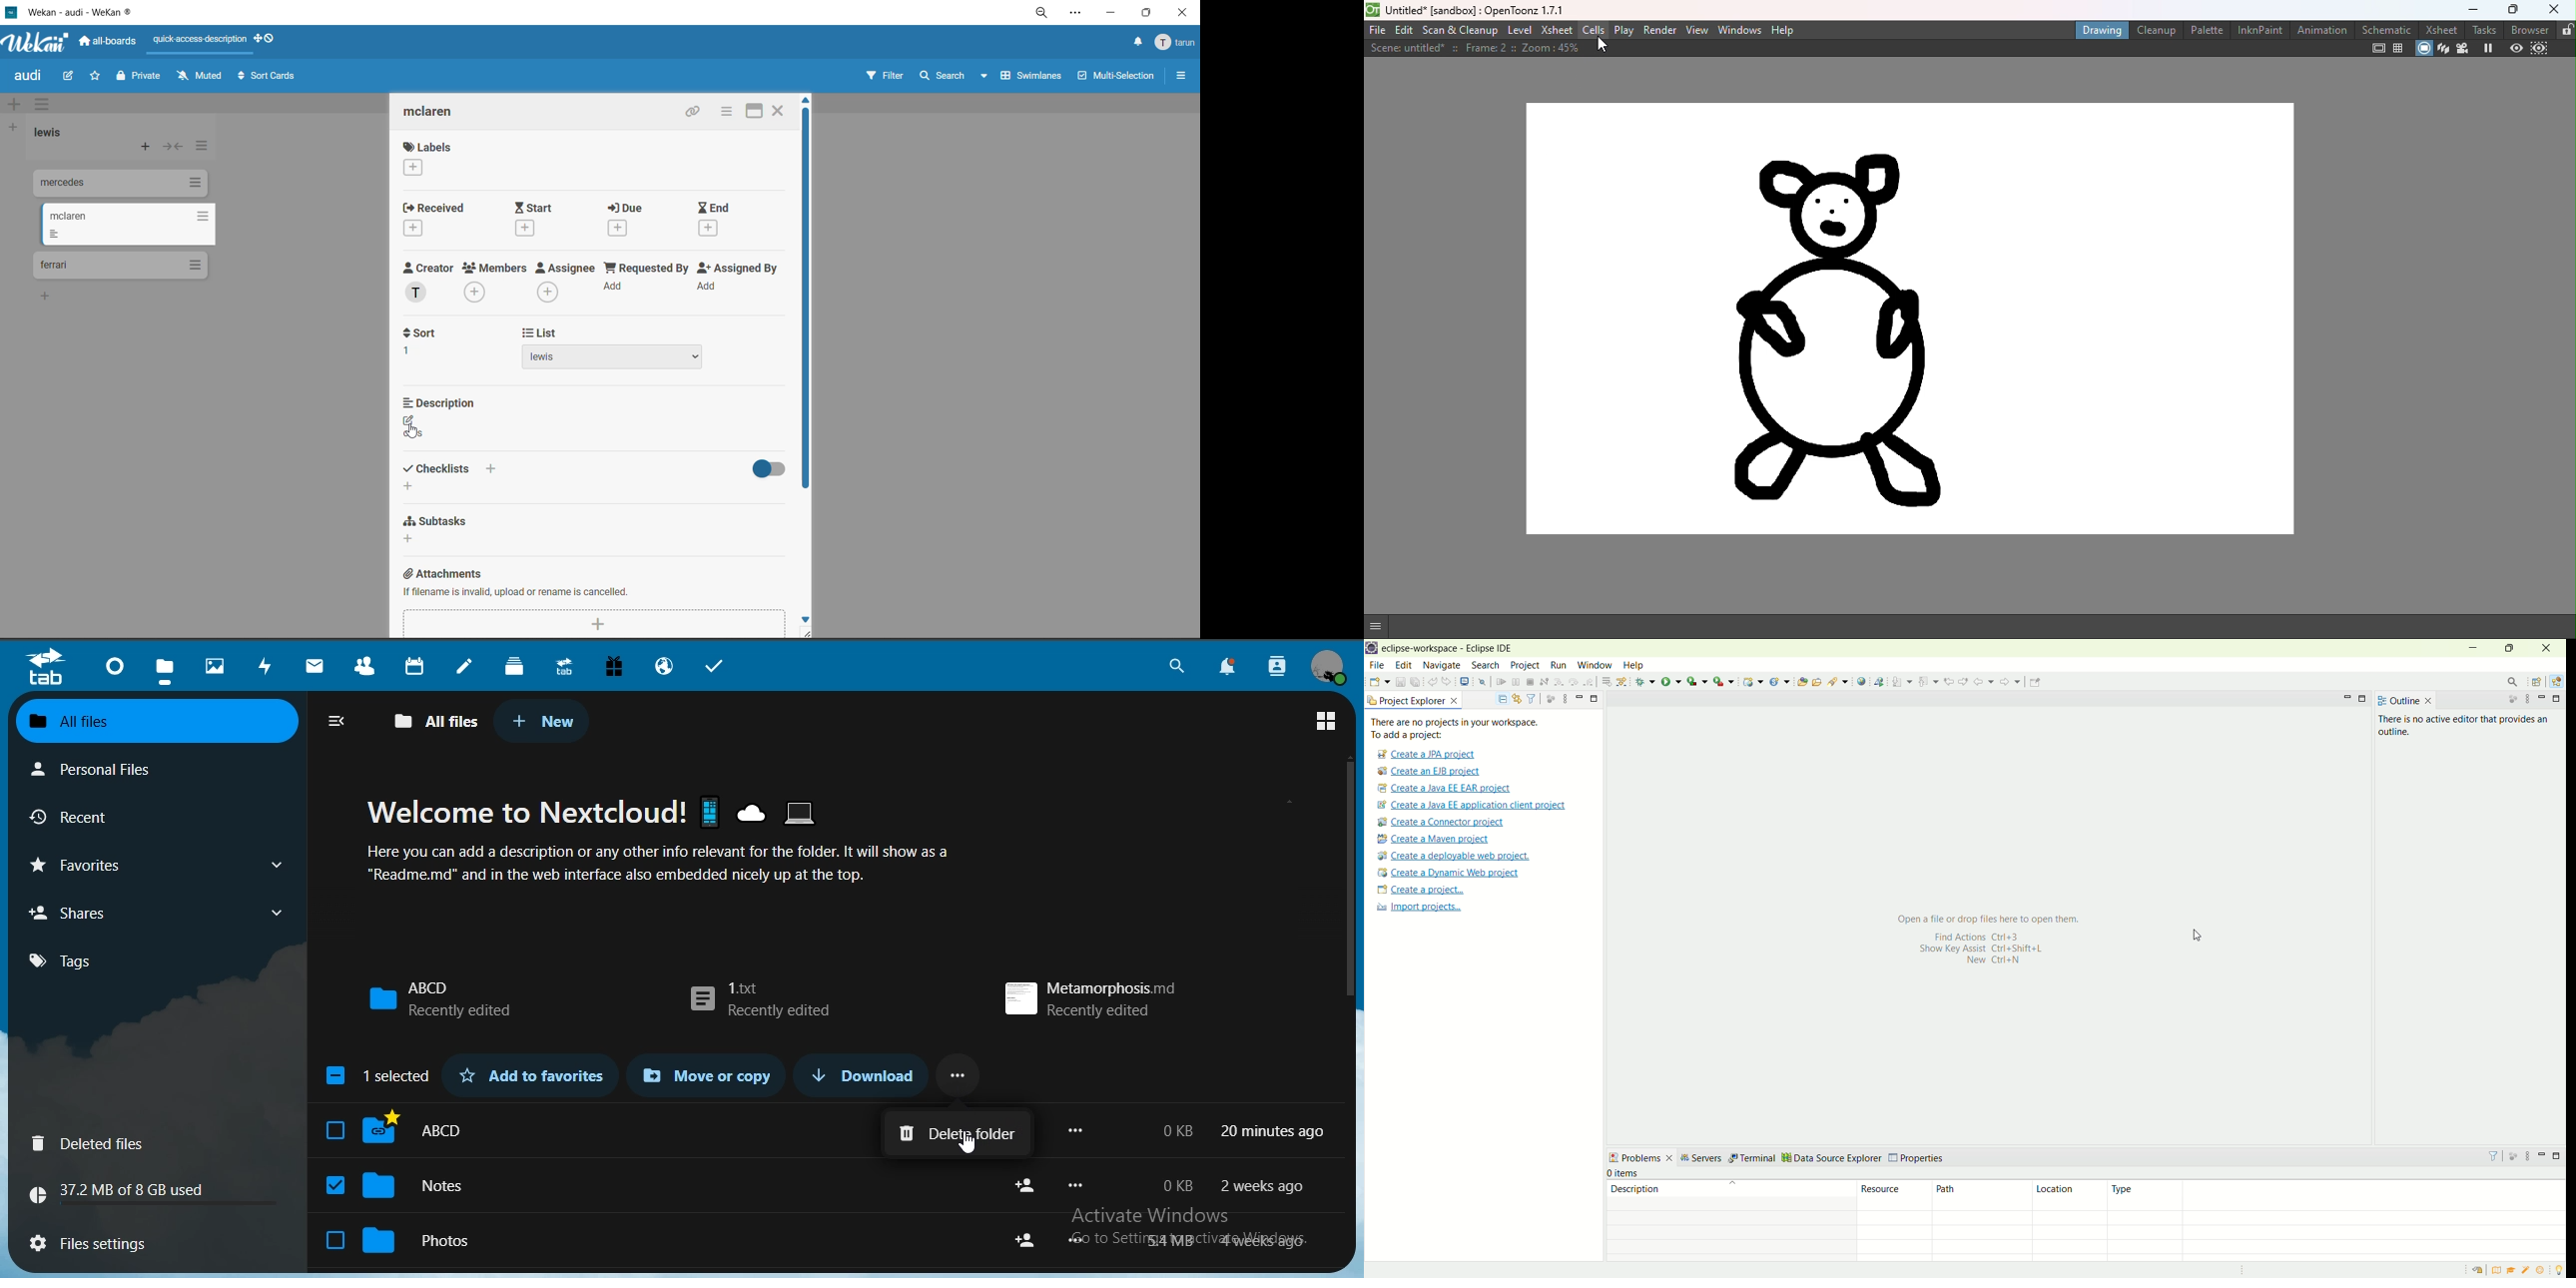 The height and width of the screenshot is (1288, 2576). I want to click on minimize, so click(1110, 11).